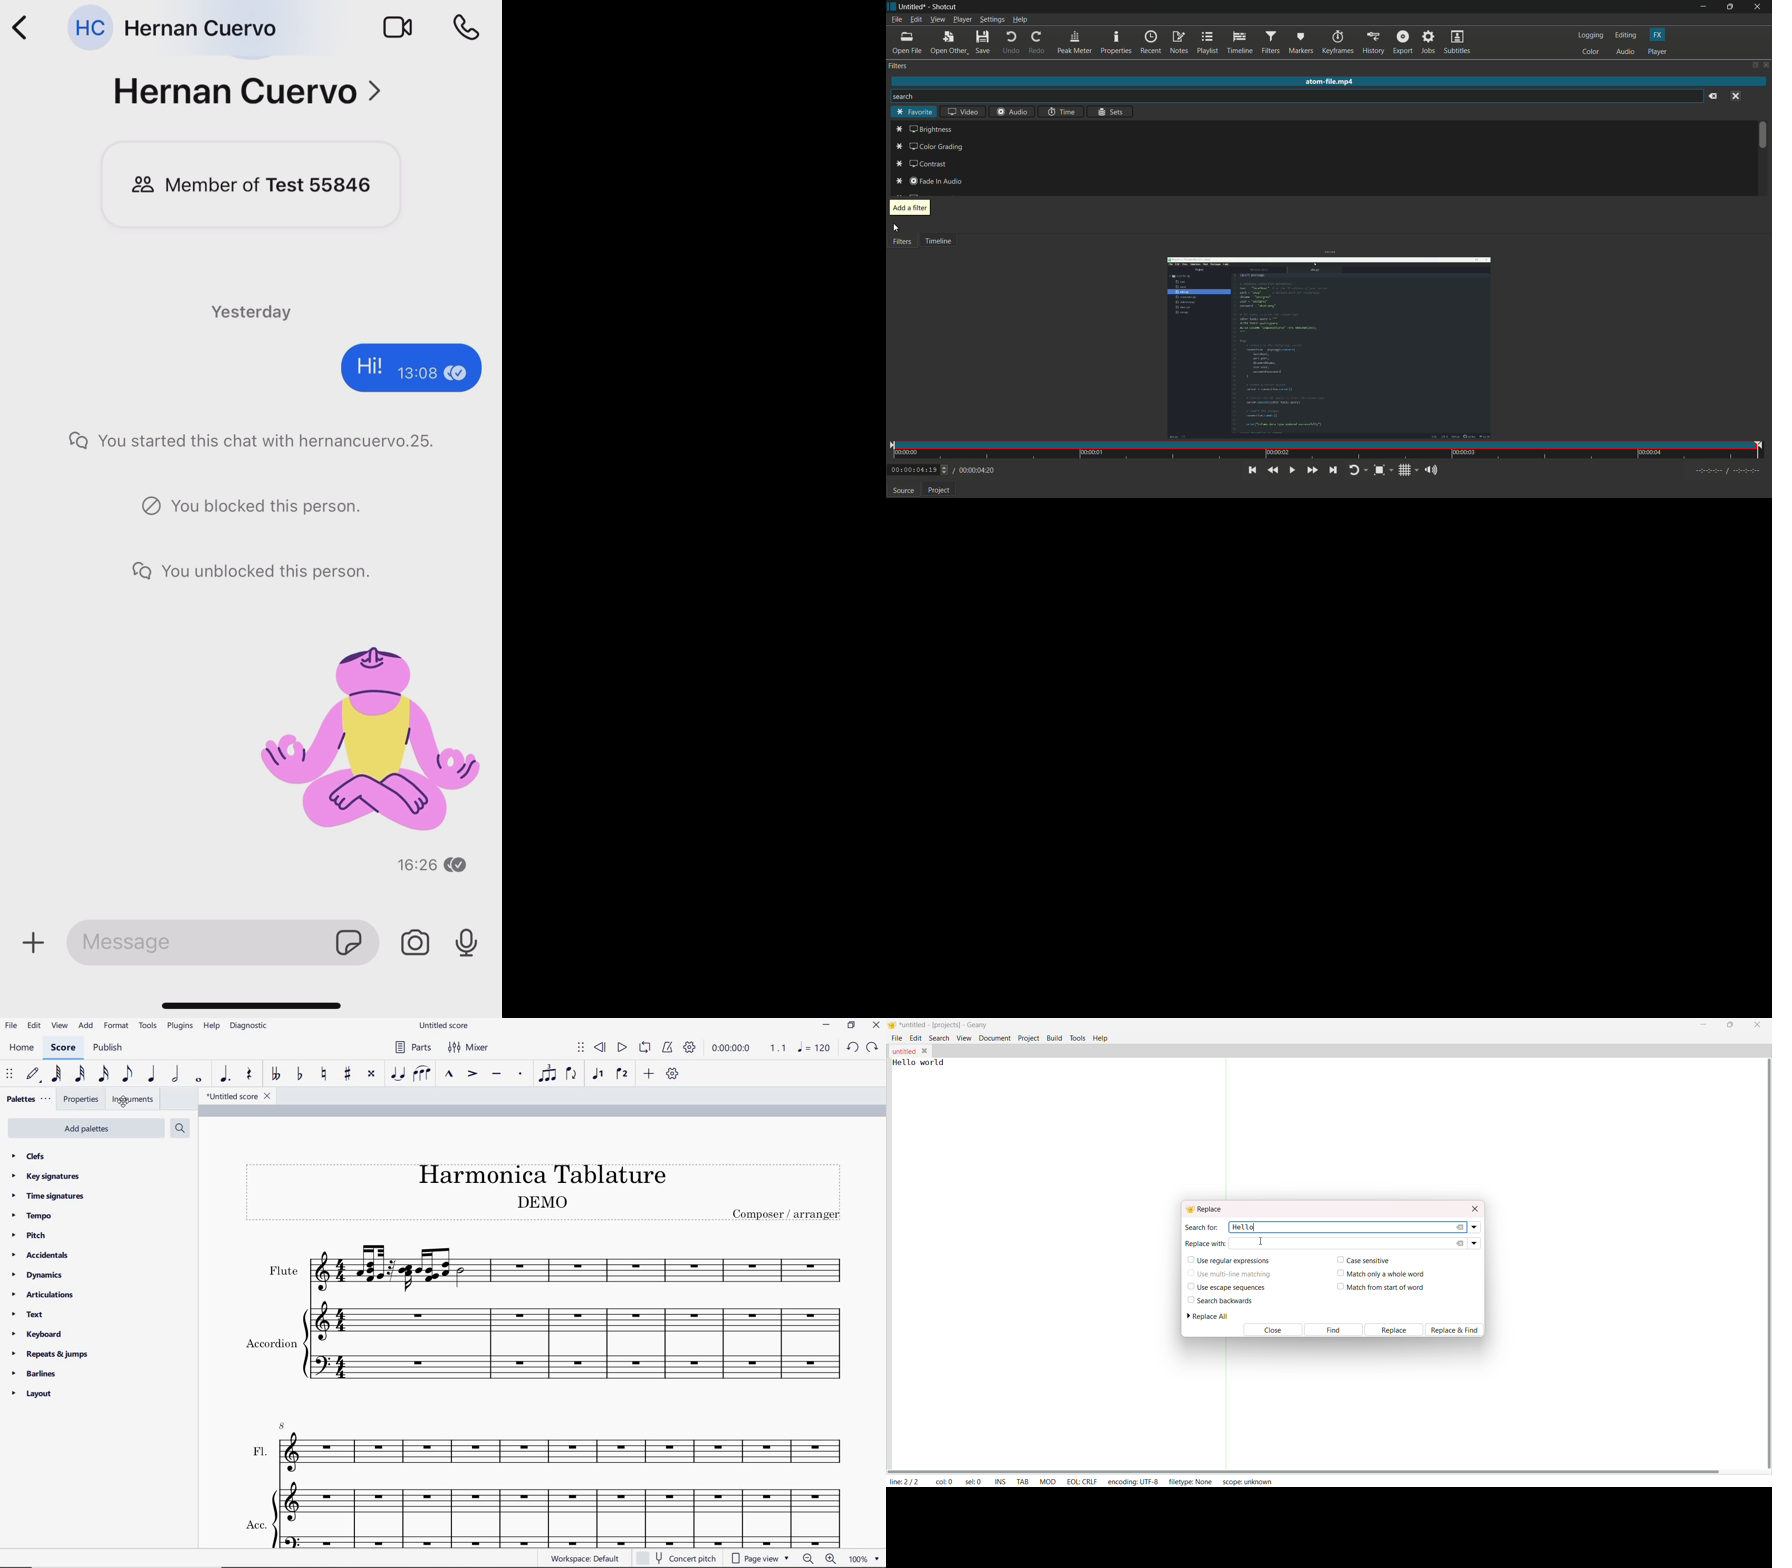  Describe the element at coordinates (1373, 43) in the screenshot. I see `history` at that location.